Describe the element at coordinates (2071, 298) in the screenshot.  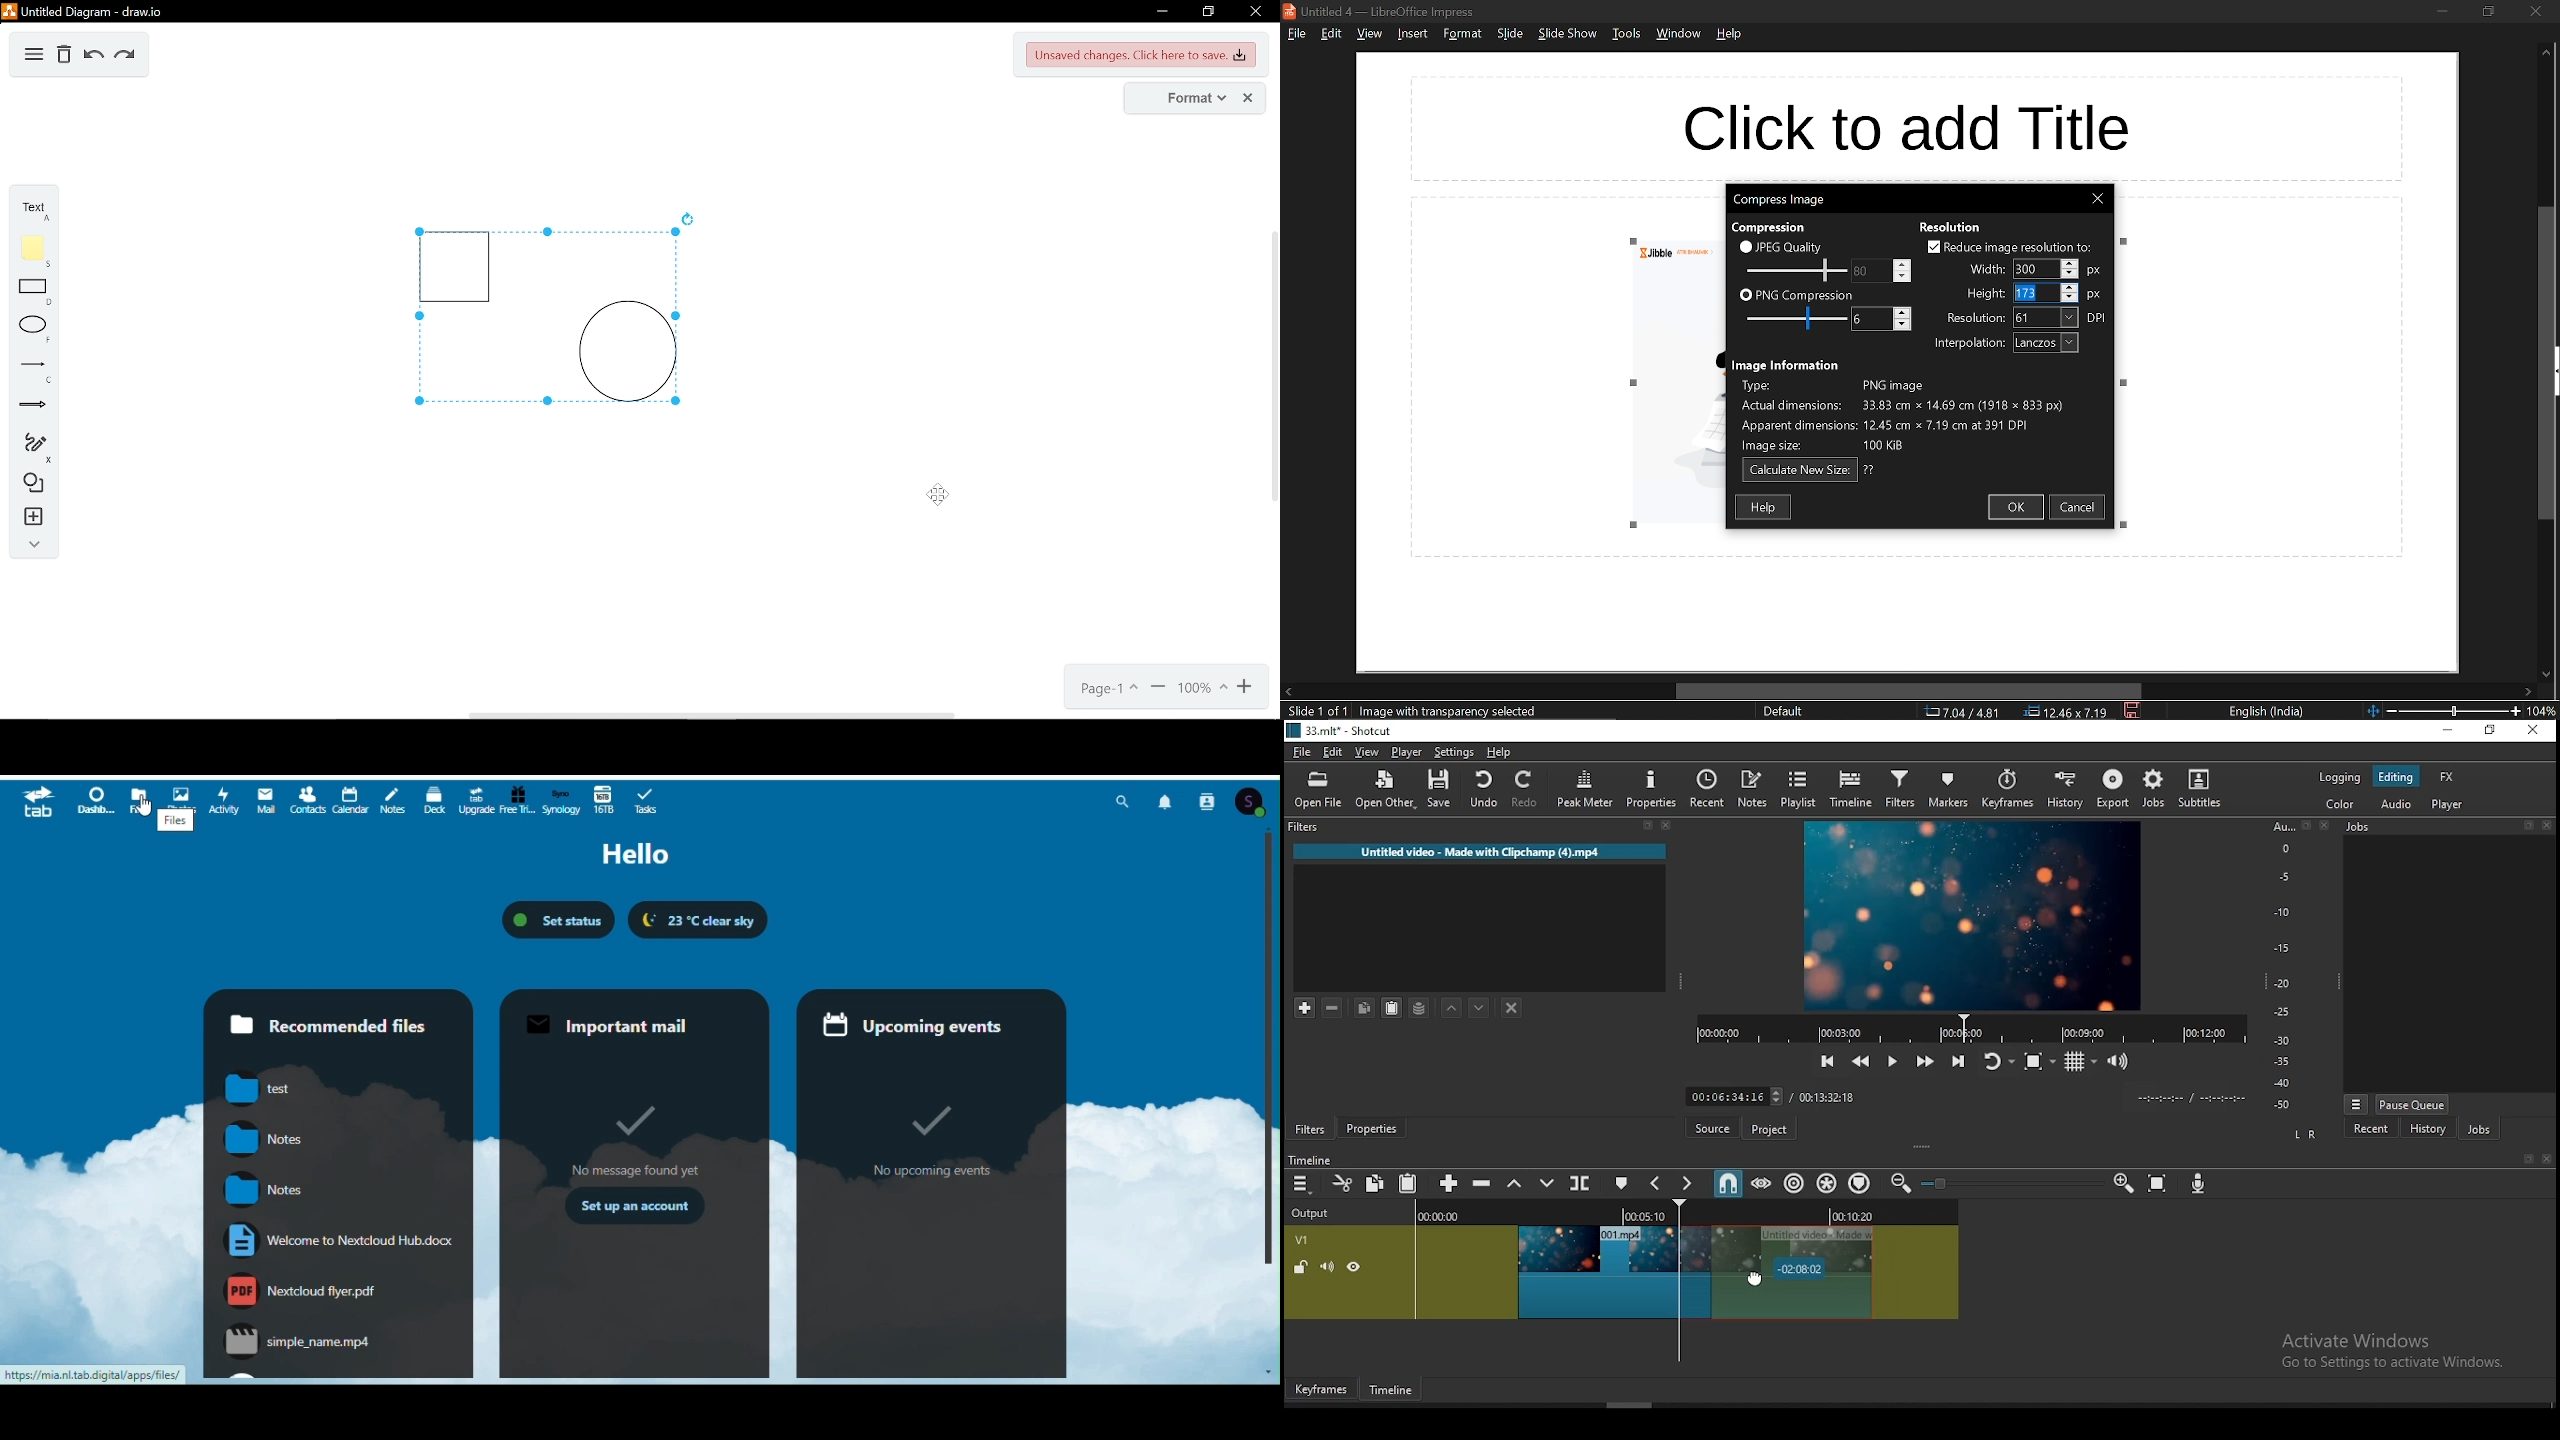
I see `Decrease ` at that location.